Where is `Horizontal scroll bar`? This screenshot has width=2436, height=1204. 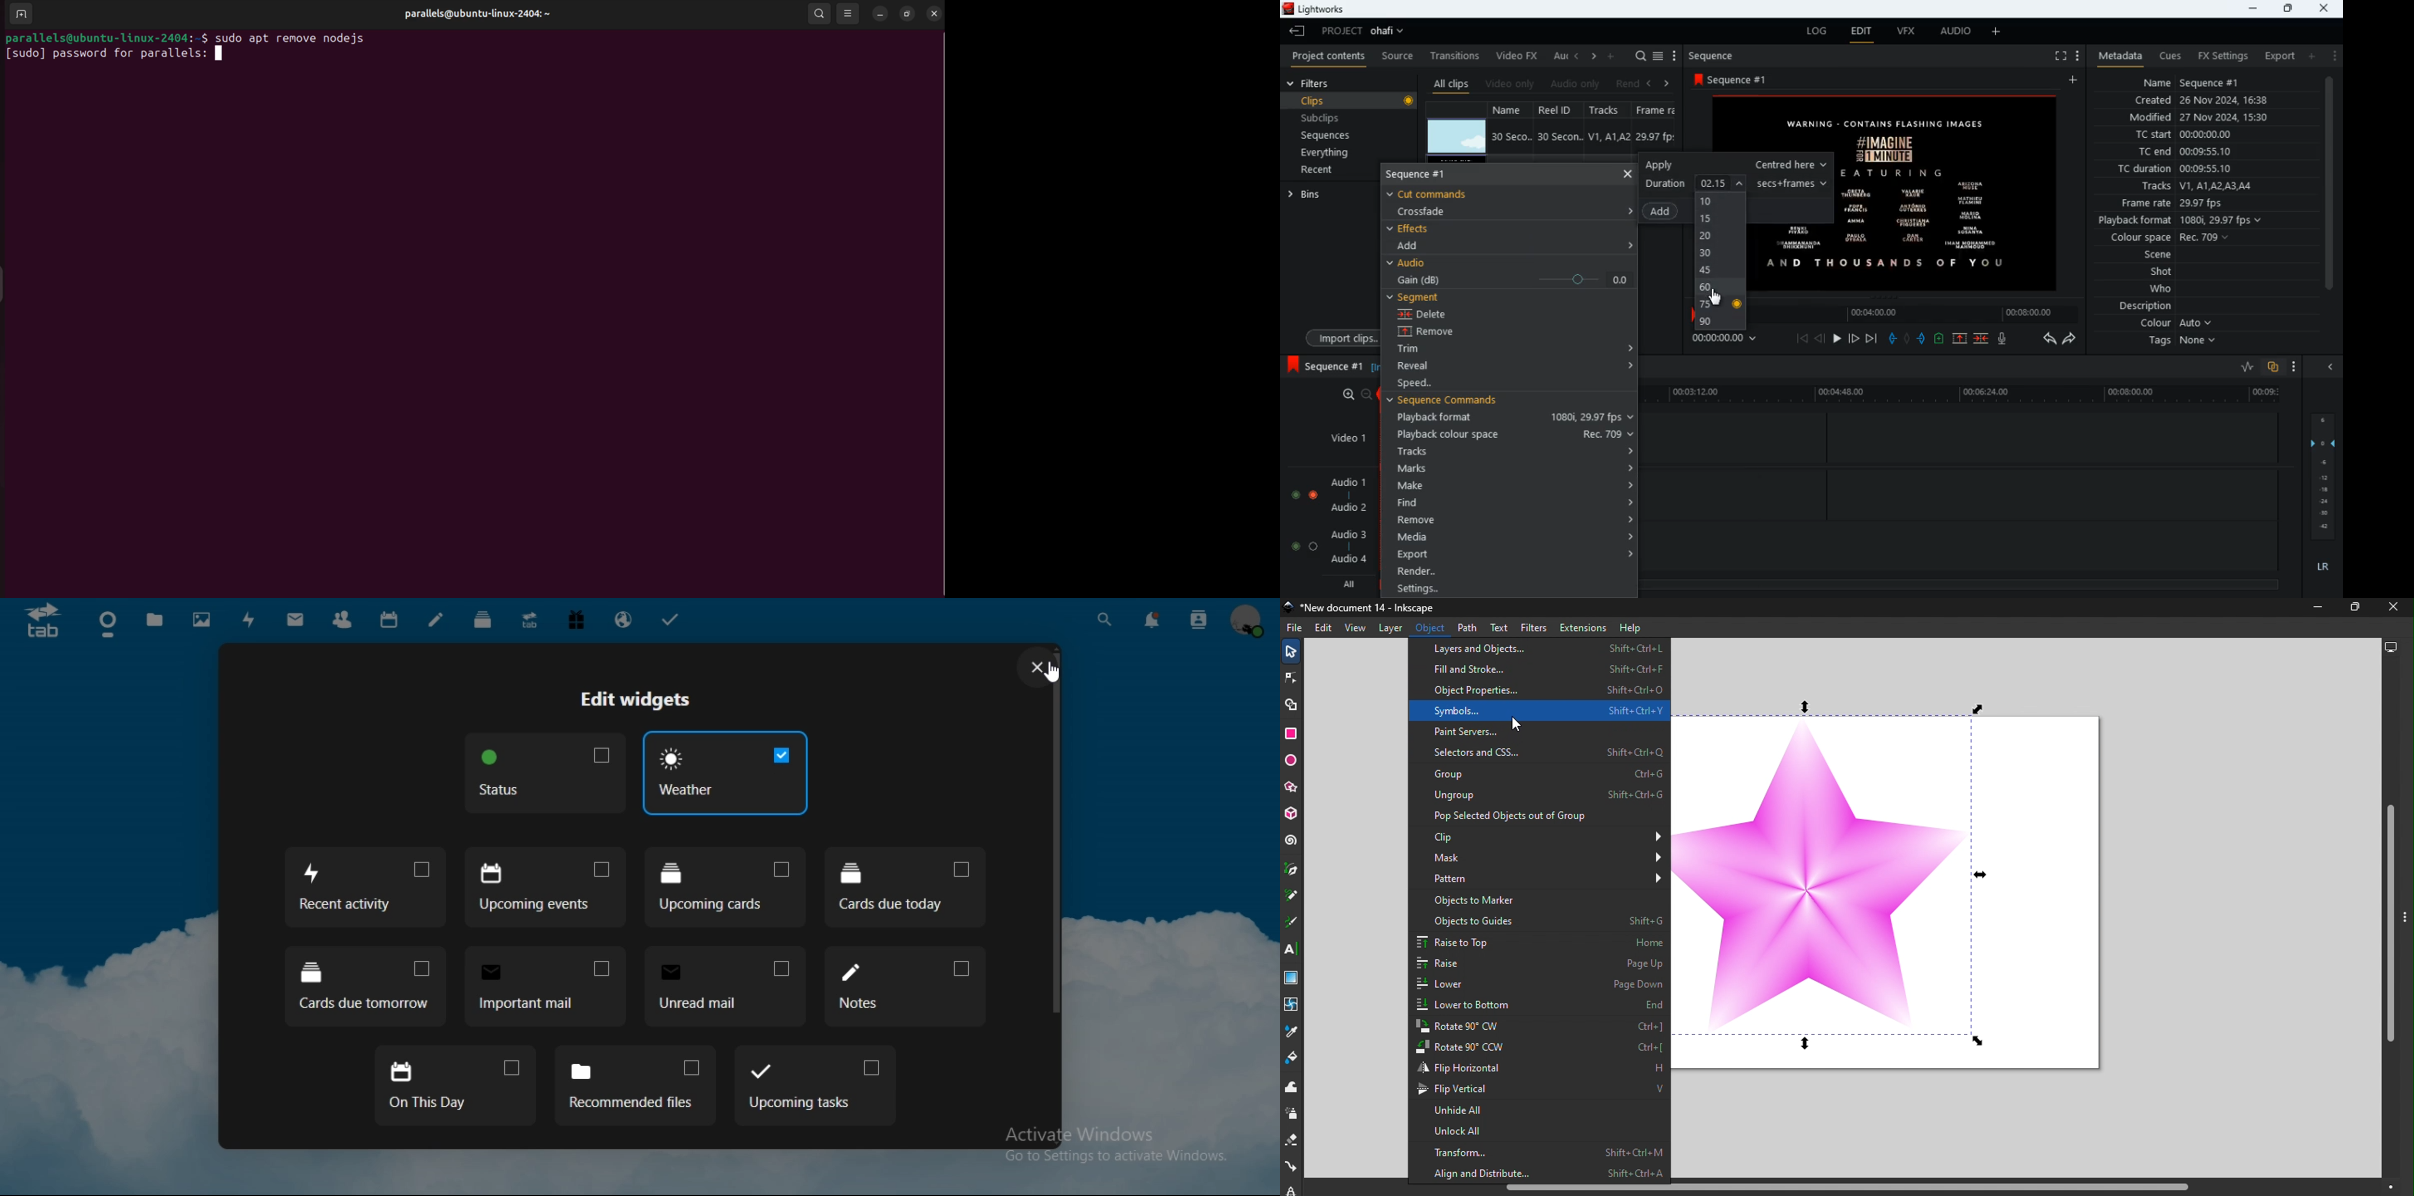
Horizontal scroll bar is located at coordinates (1854, 1188).